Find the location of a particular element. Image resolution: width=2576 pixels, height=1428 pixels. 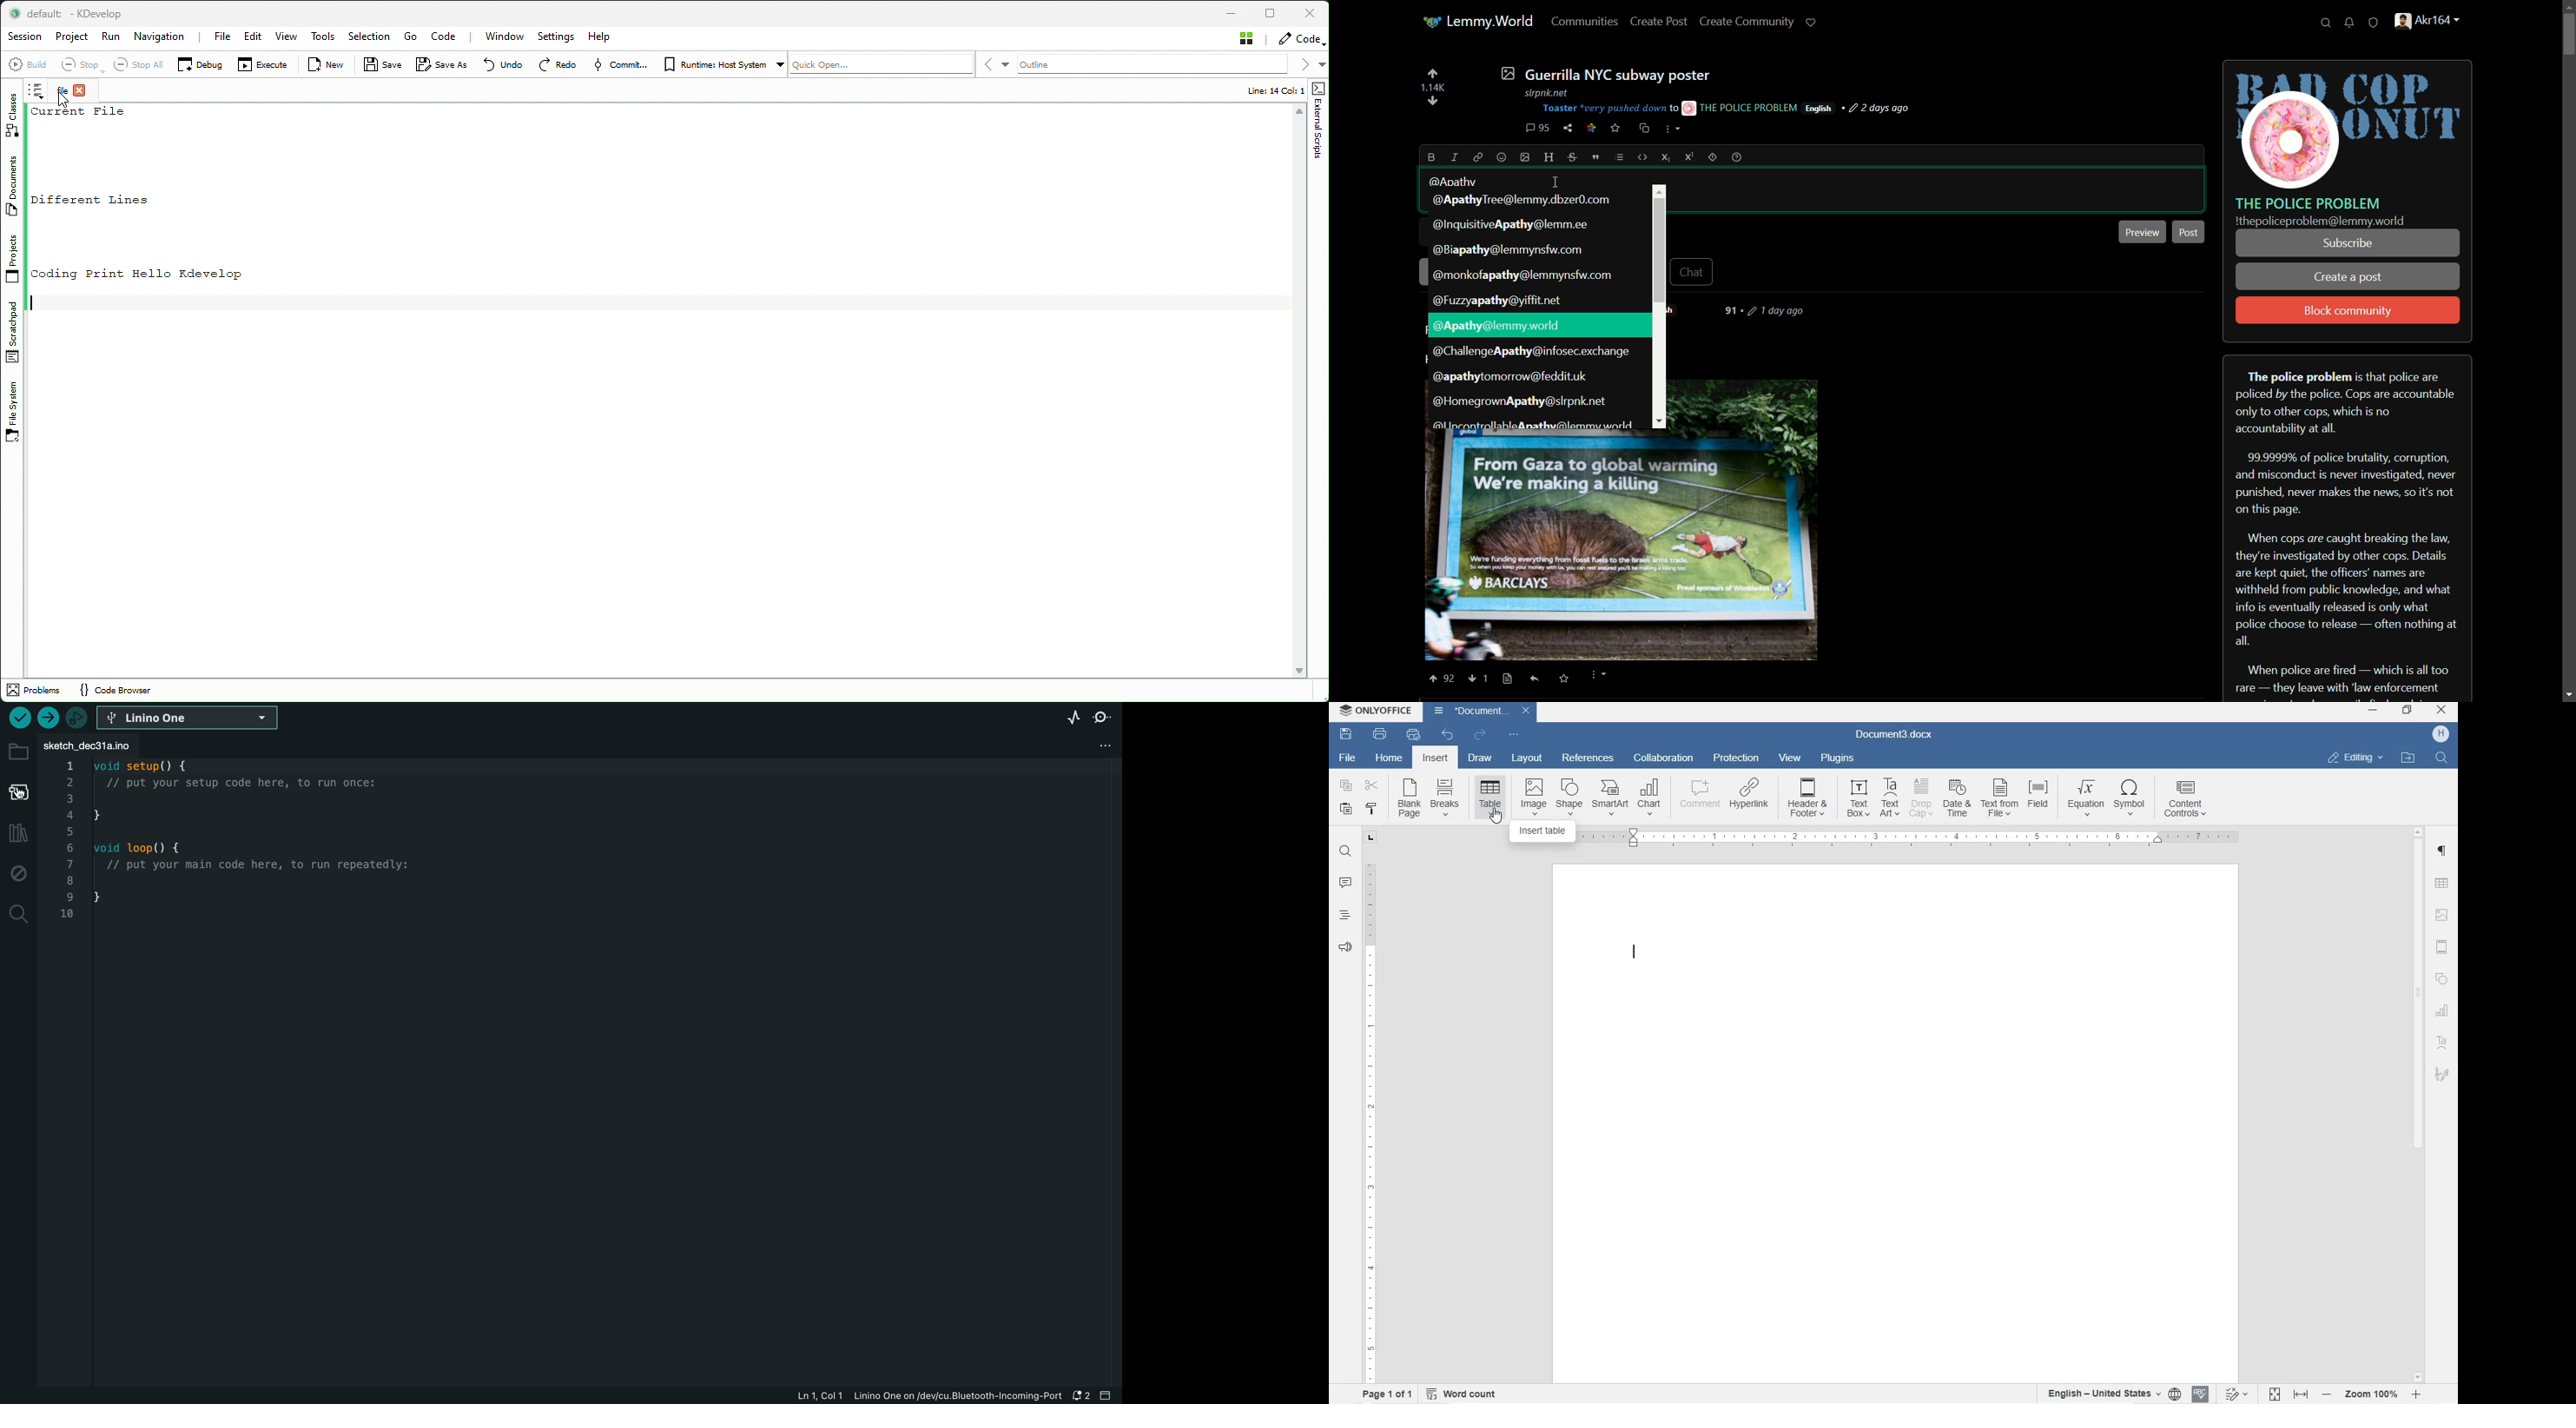

suggestion-5 is located at coordinates (1498, 301).